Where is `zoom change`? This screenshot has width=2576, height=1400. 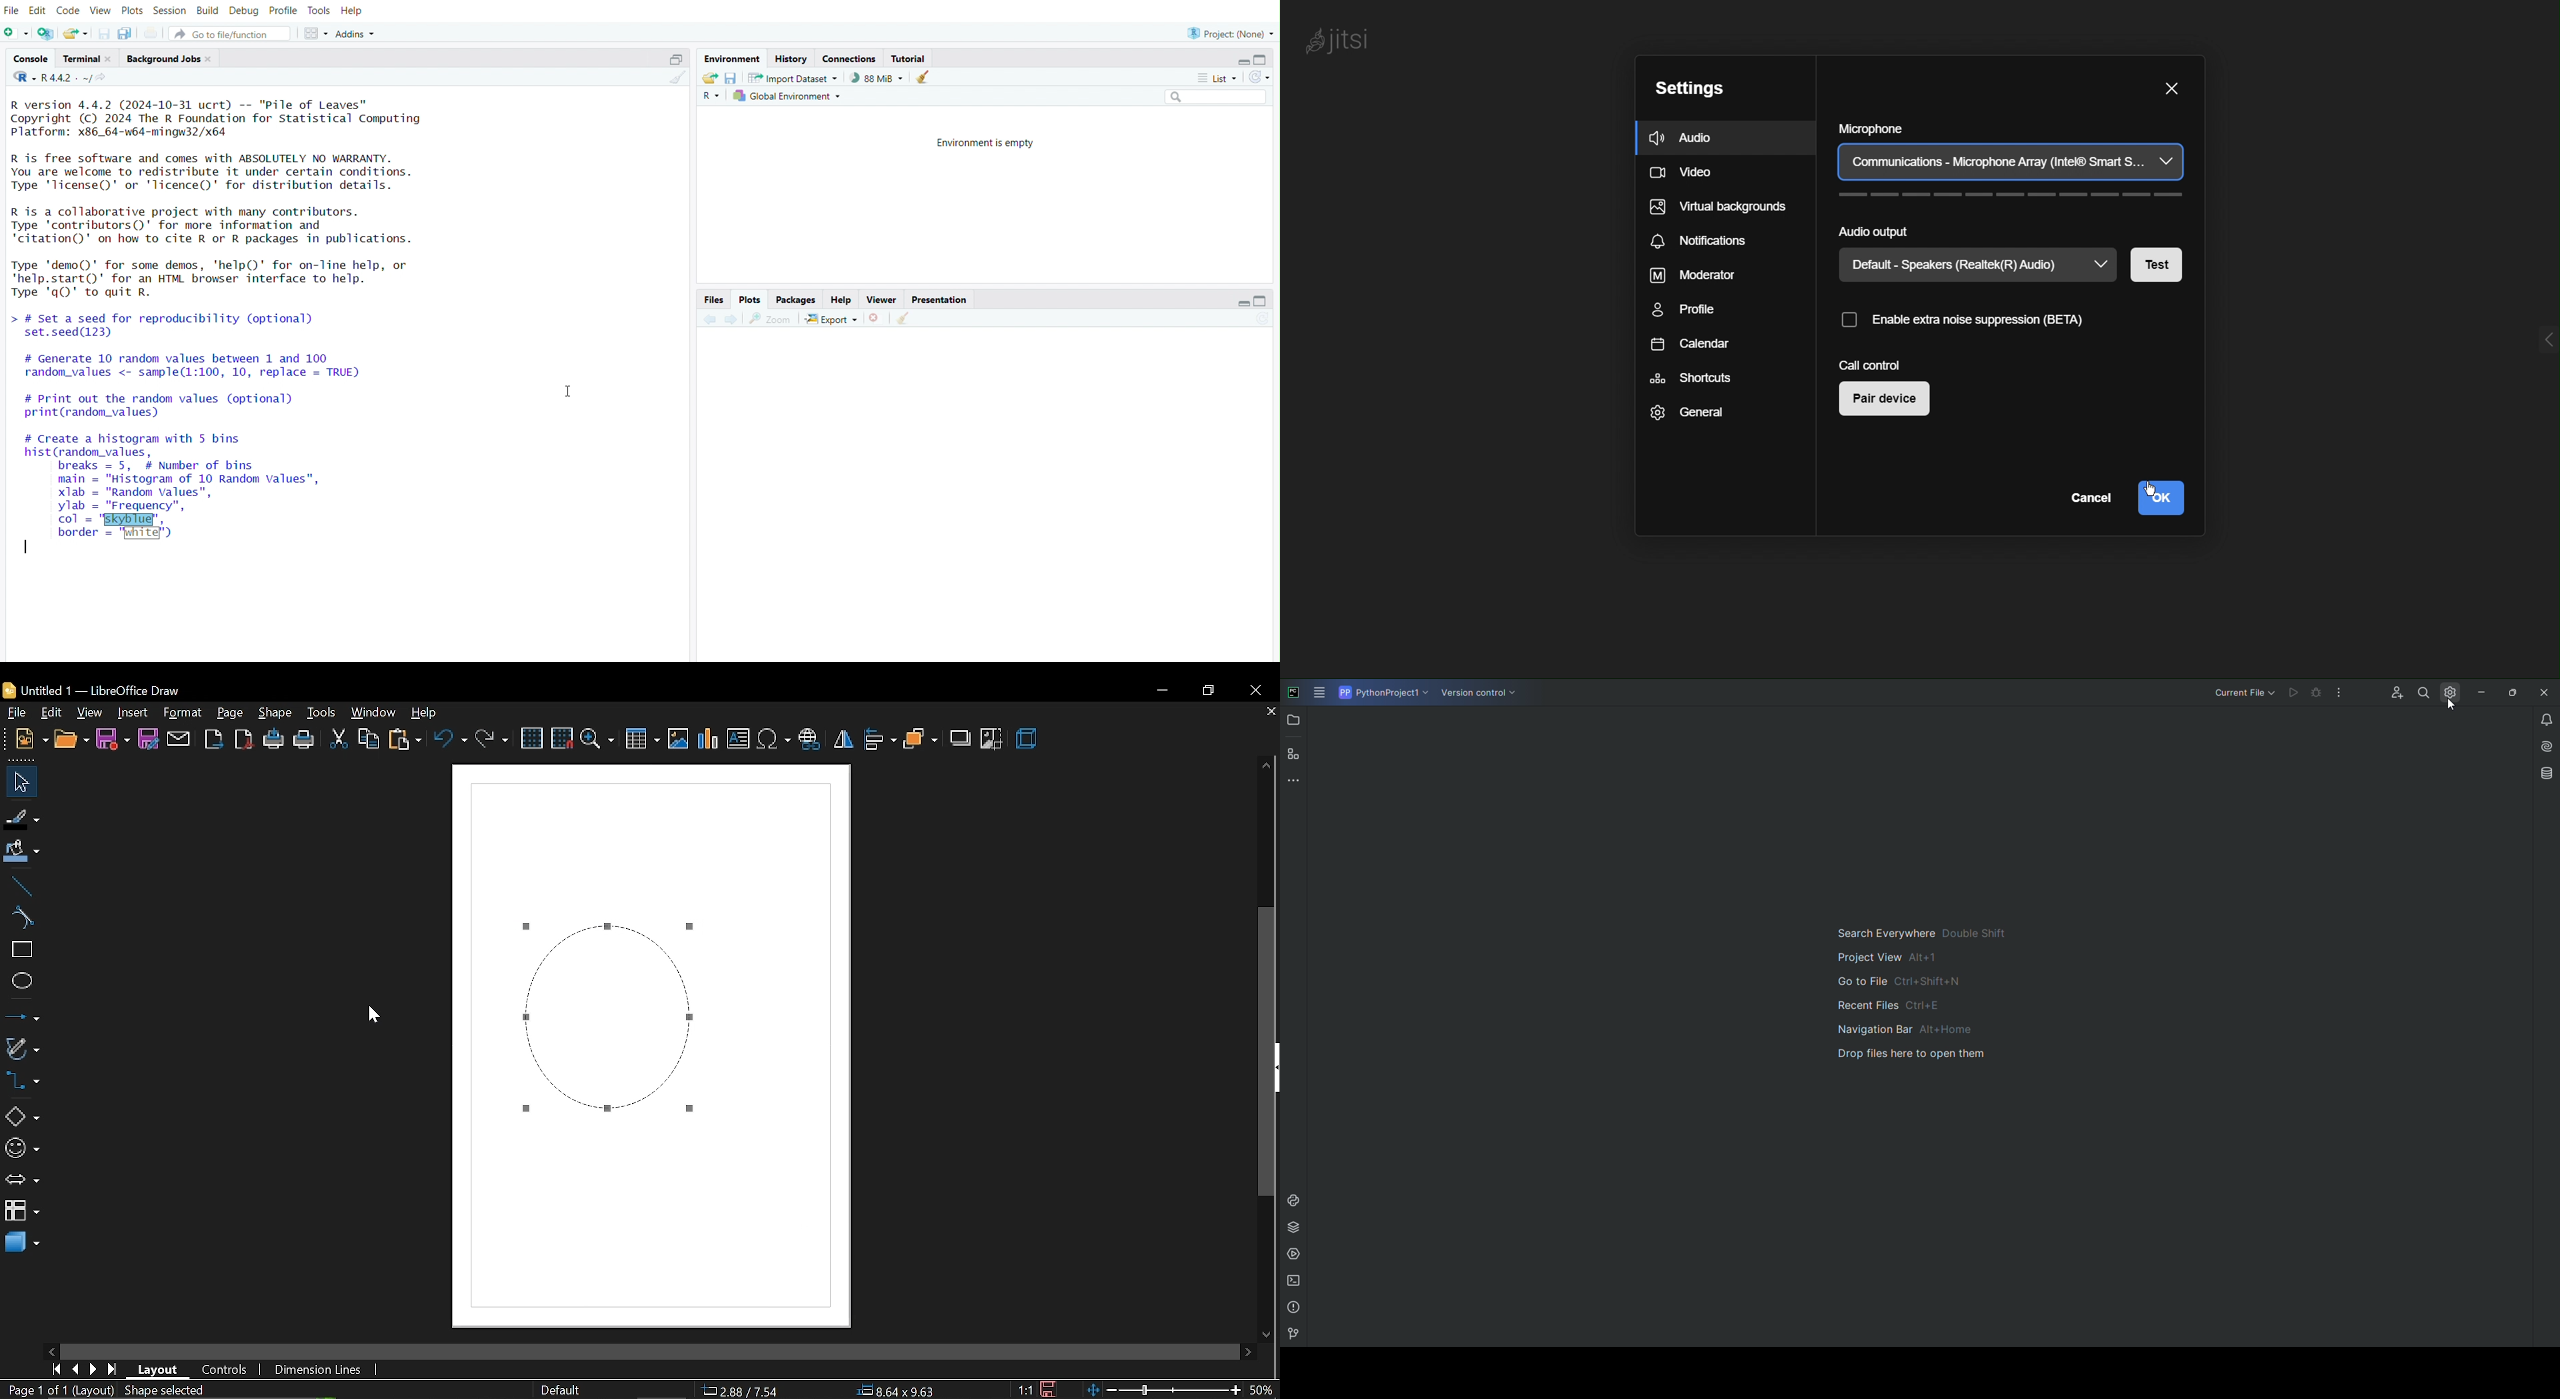
zoom change is located at coordinates (1183, 1390).